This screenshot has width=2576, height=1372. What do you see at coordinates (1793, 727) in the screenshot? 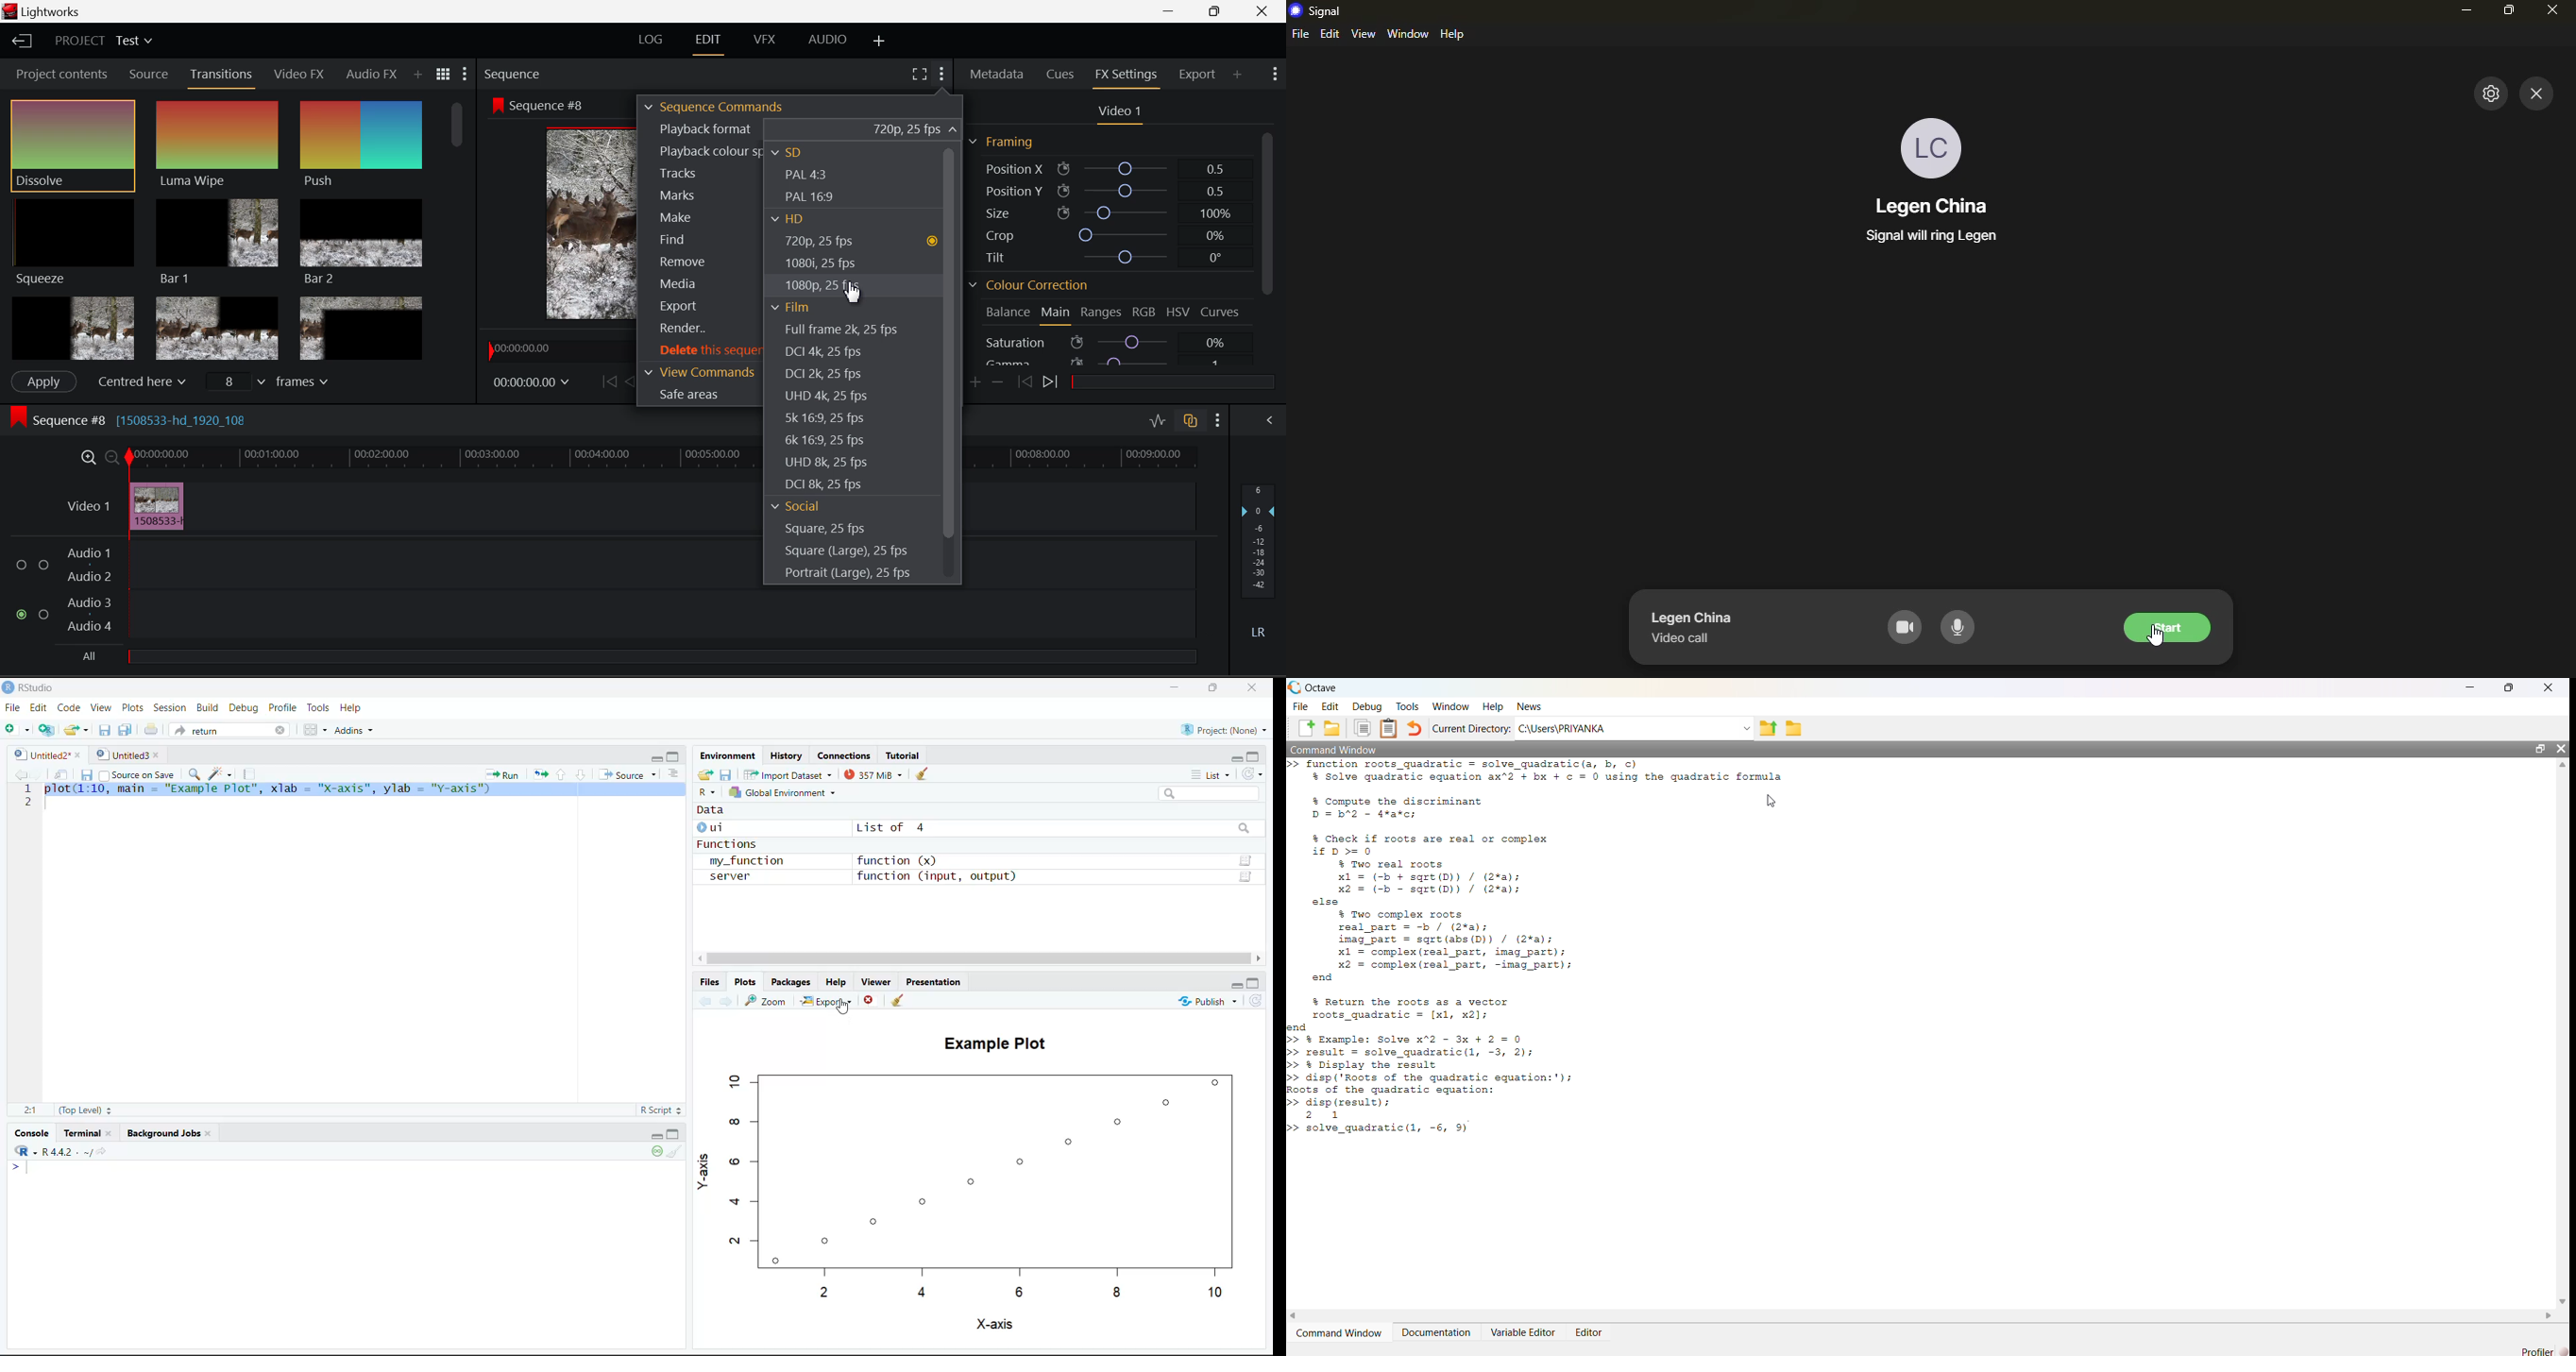
I see `Browse directories` at bounding box center [1793, 727].